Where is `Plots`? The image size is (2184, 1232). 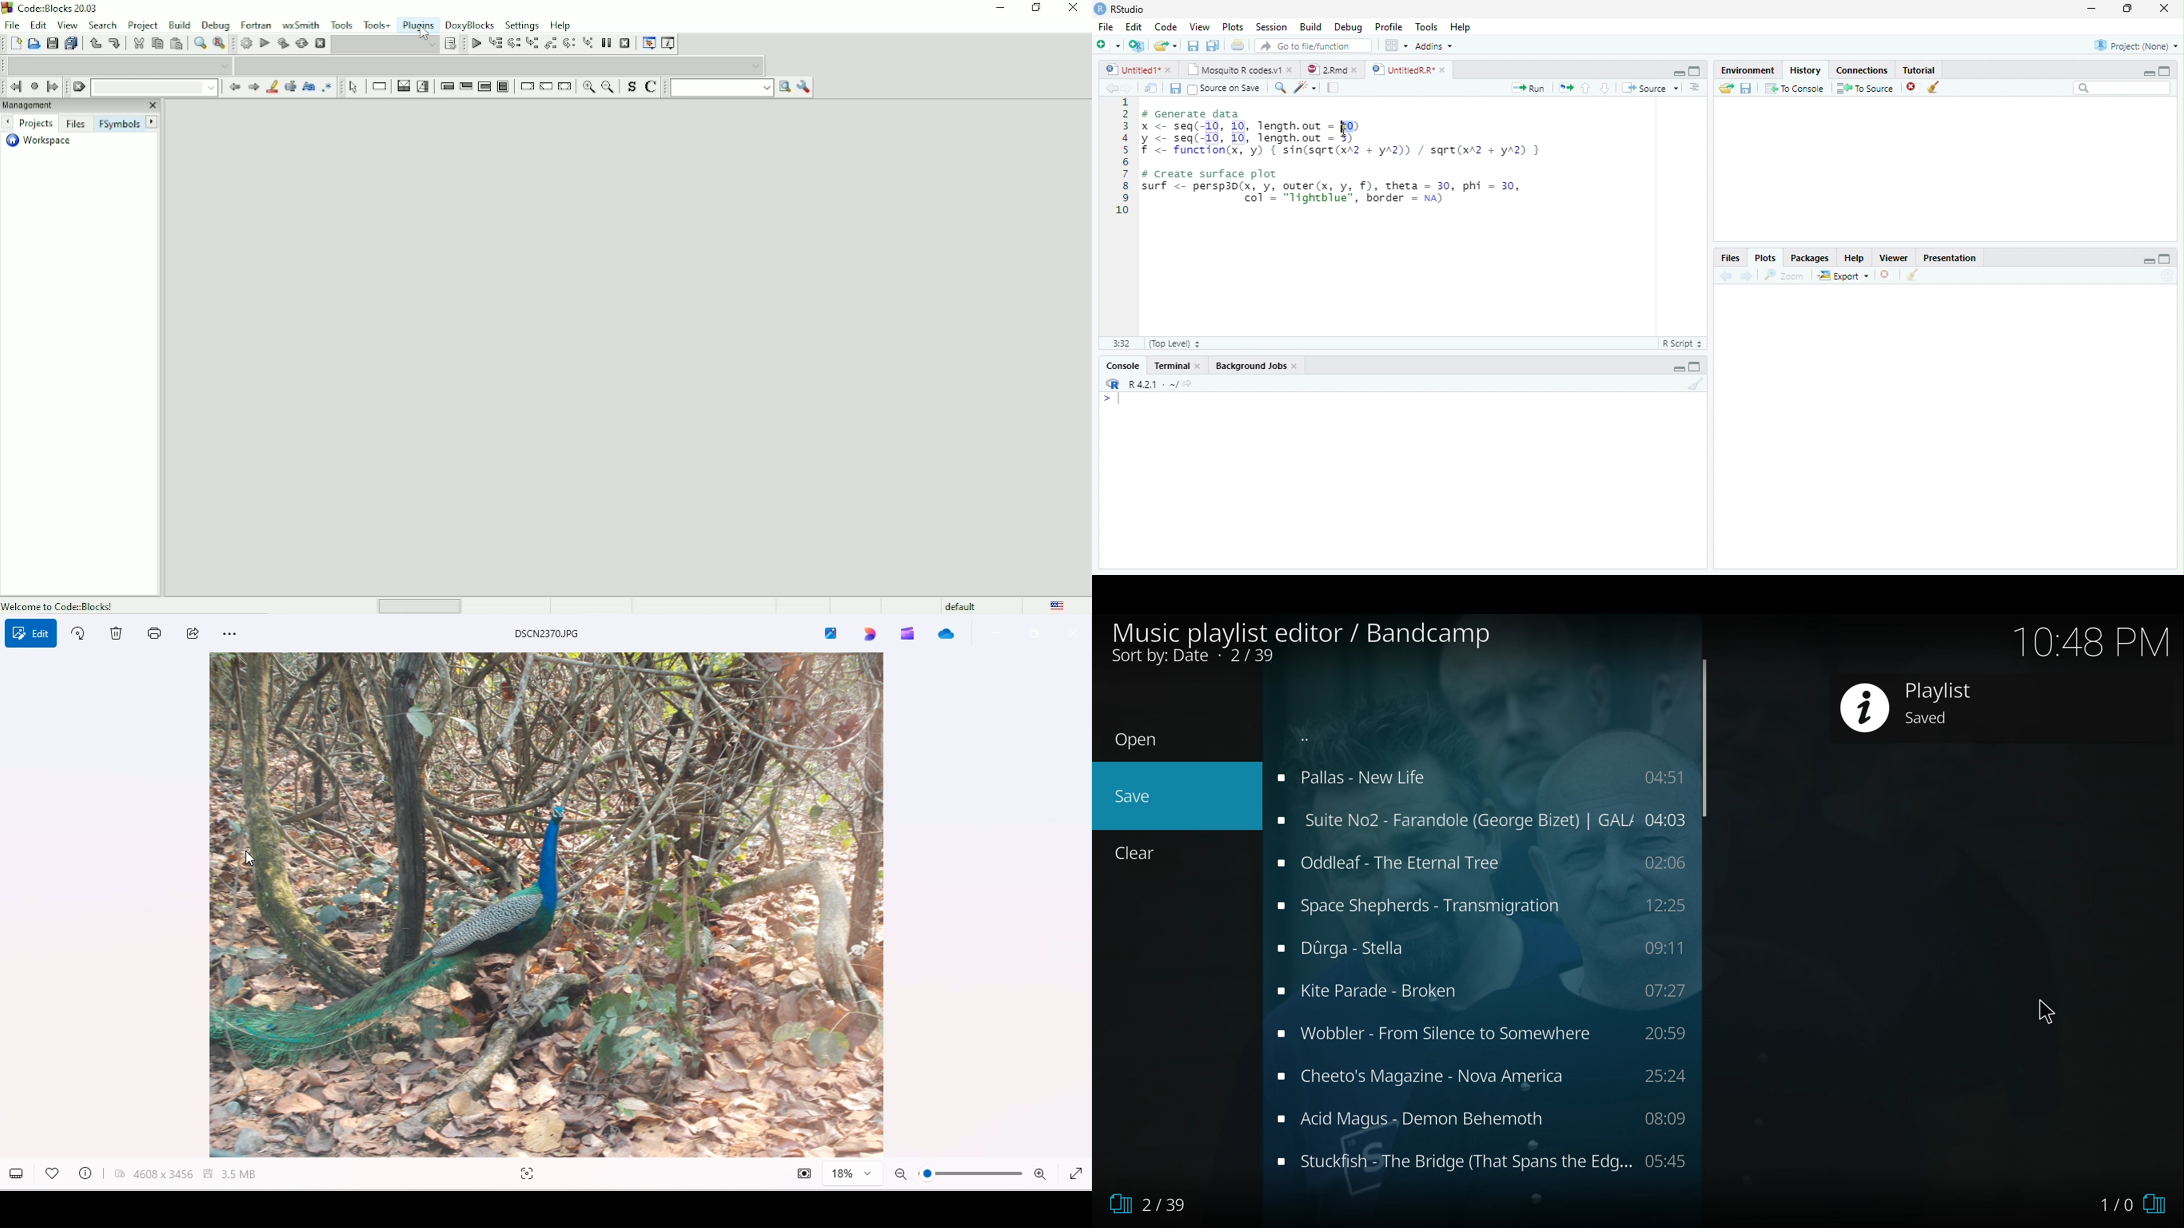 Plots is located at coordinates (1766, 257).